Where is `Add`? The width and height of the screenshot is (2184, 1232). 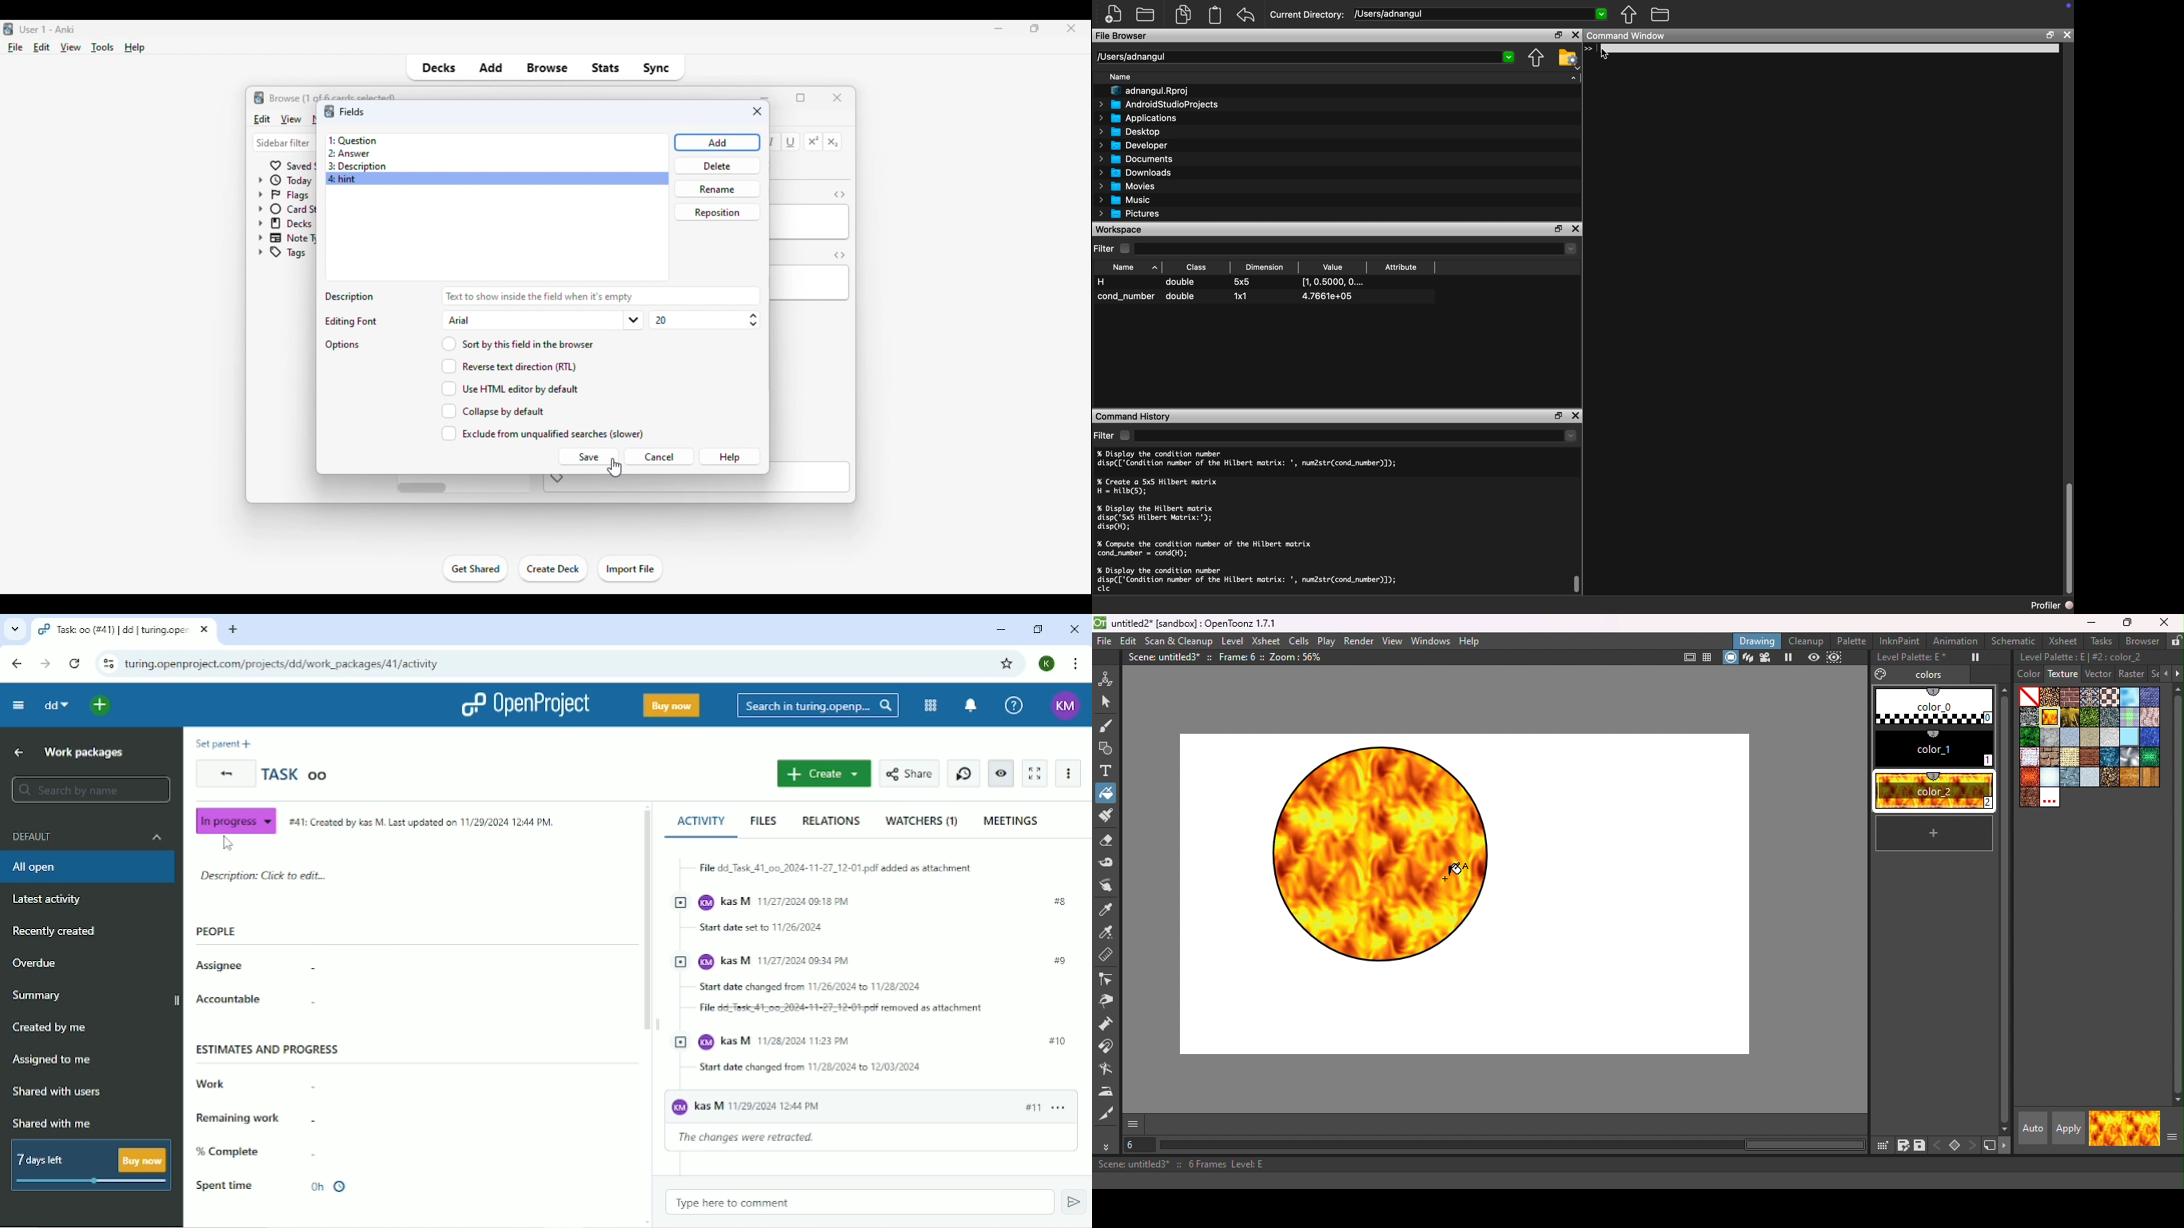 Add is located at coordinates (716, 142).